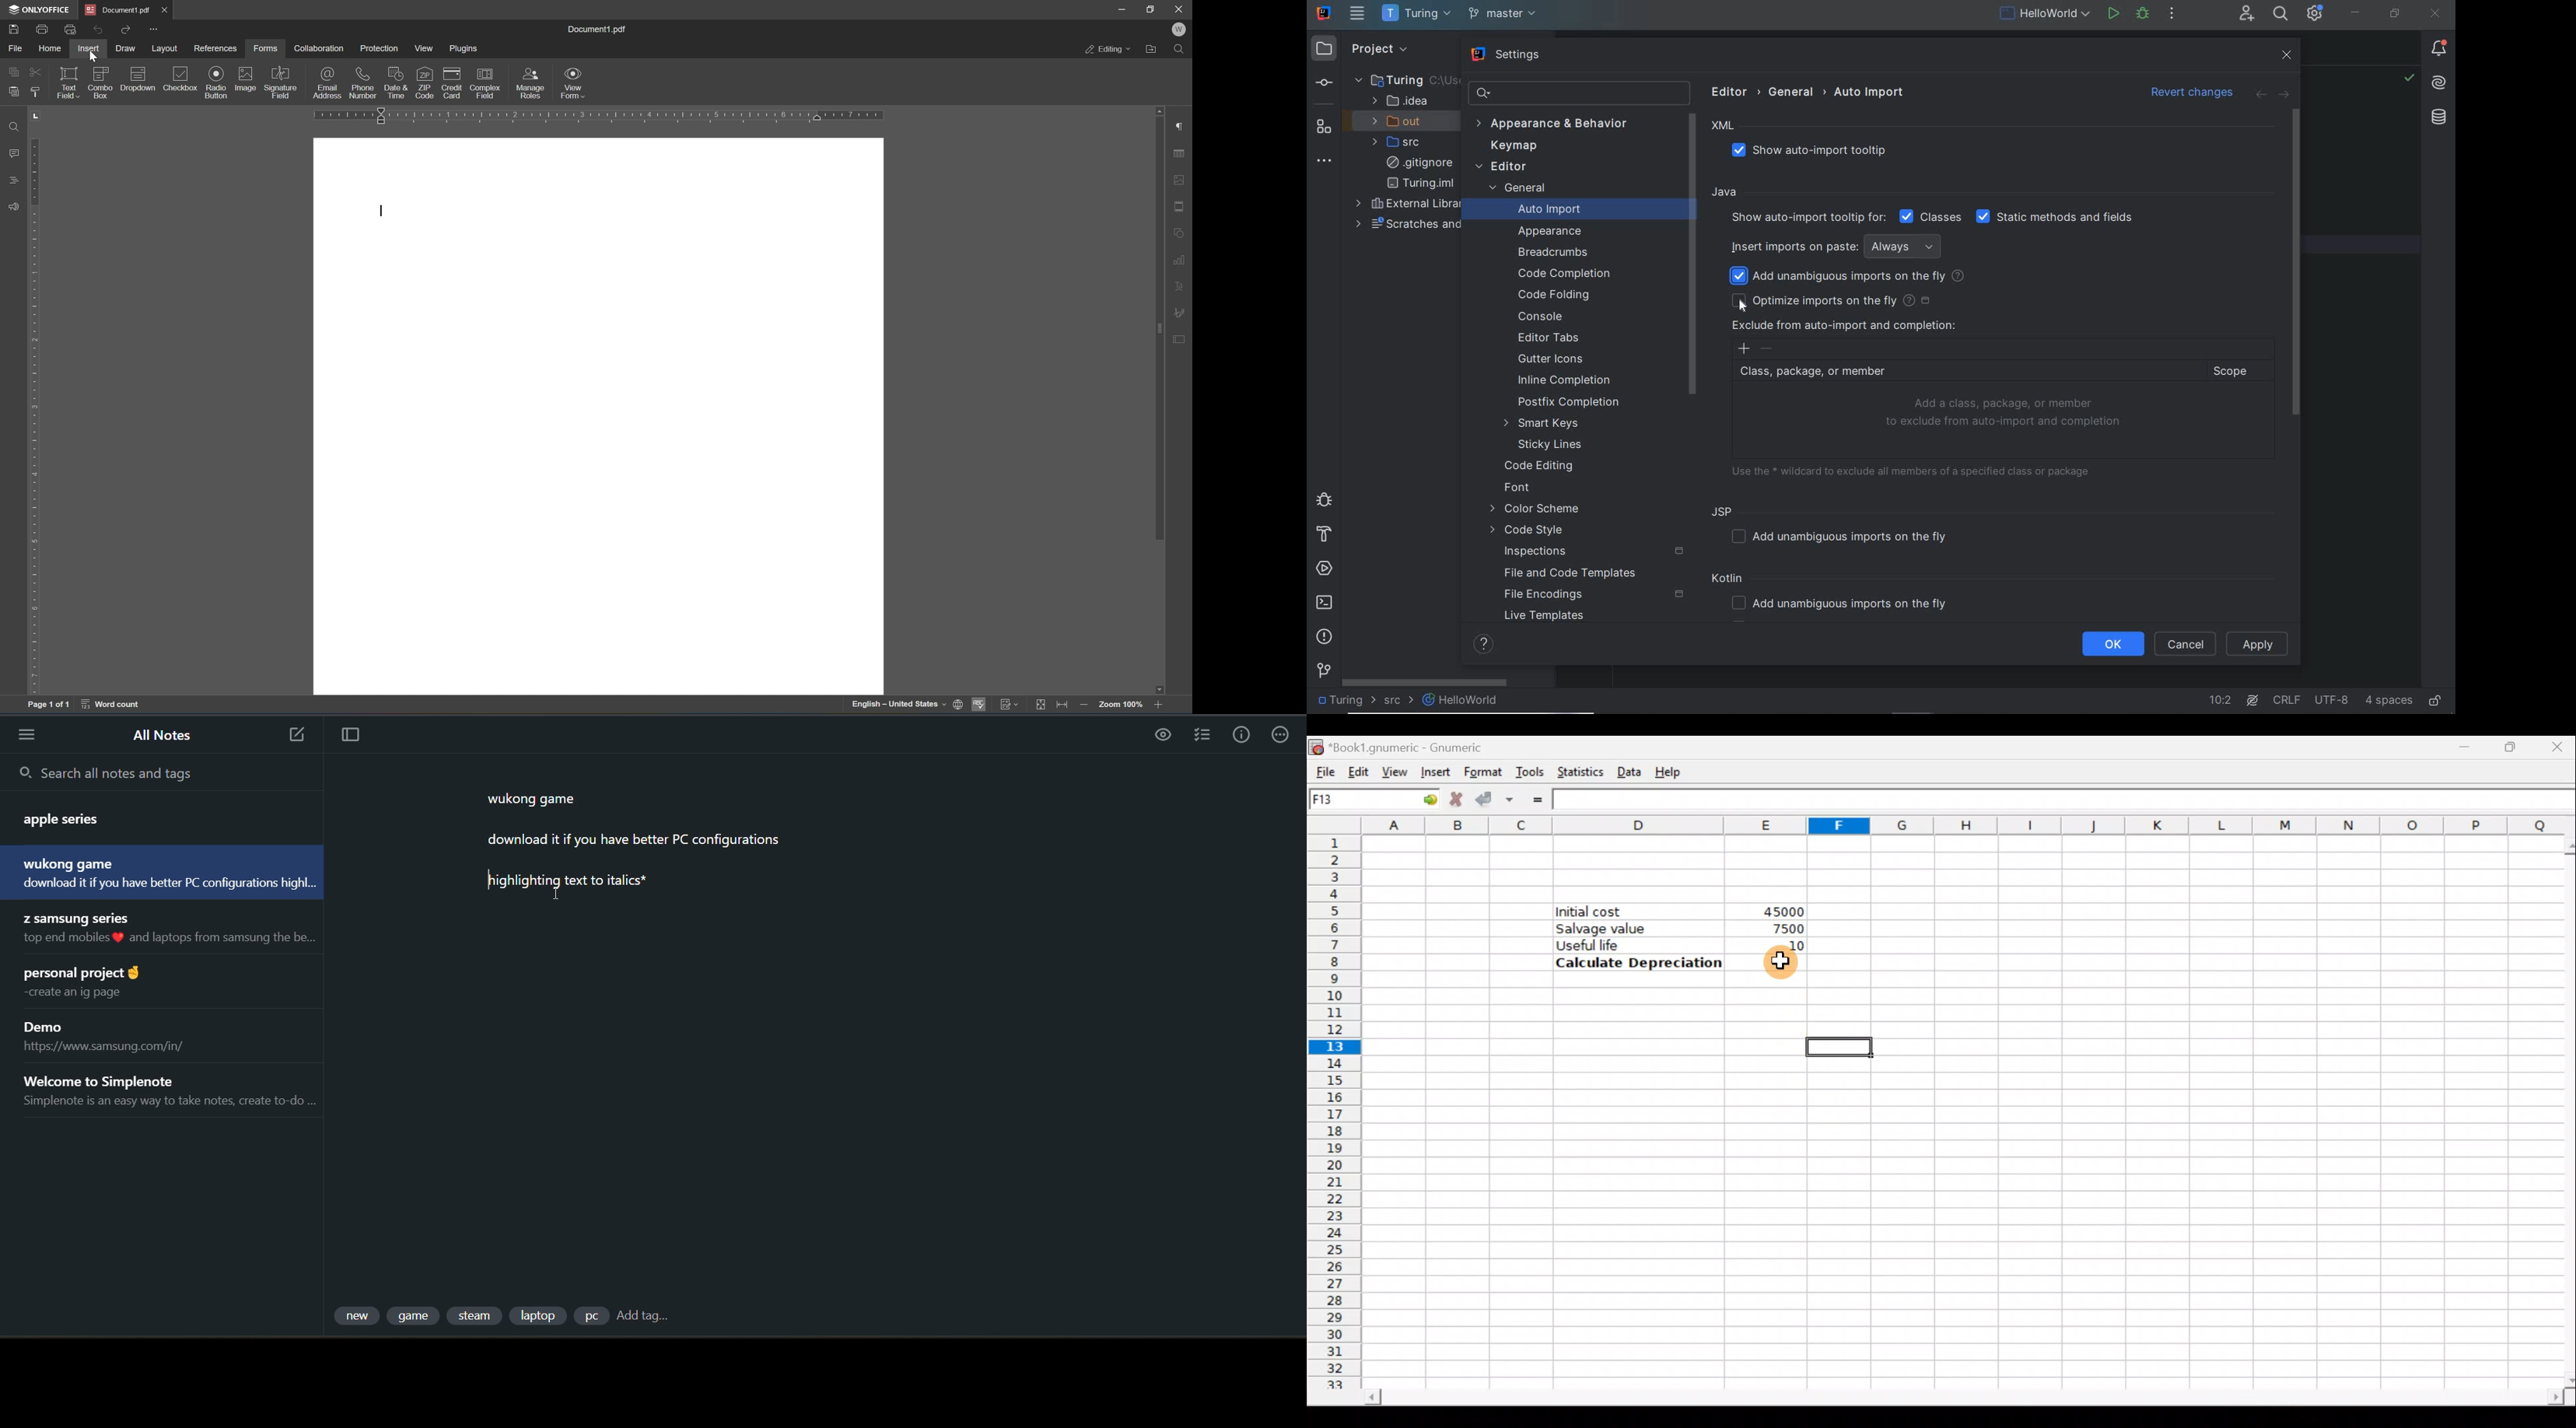 The image size is (2576, 1428). What do you see at coordinates (1357, 13) in the screenshot?
I see `main menu` at bounding box center [1357, 13].